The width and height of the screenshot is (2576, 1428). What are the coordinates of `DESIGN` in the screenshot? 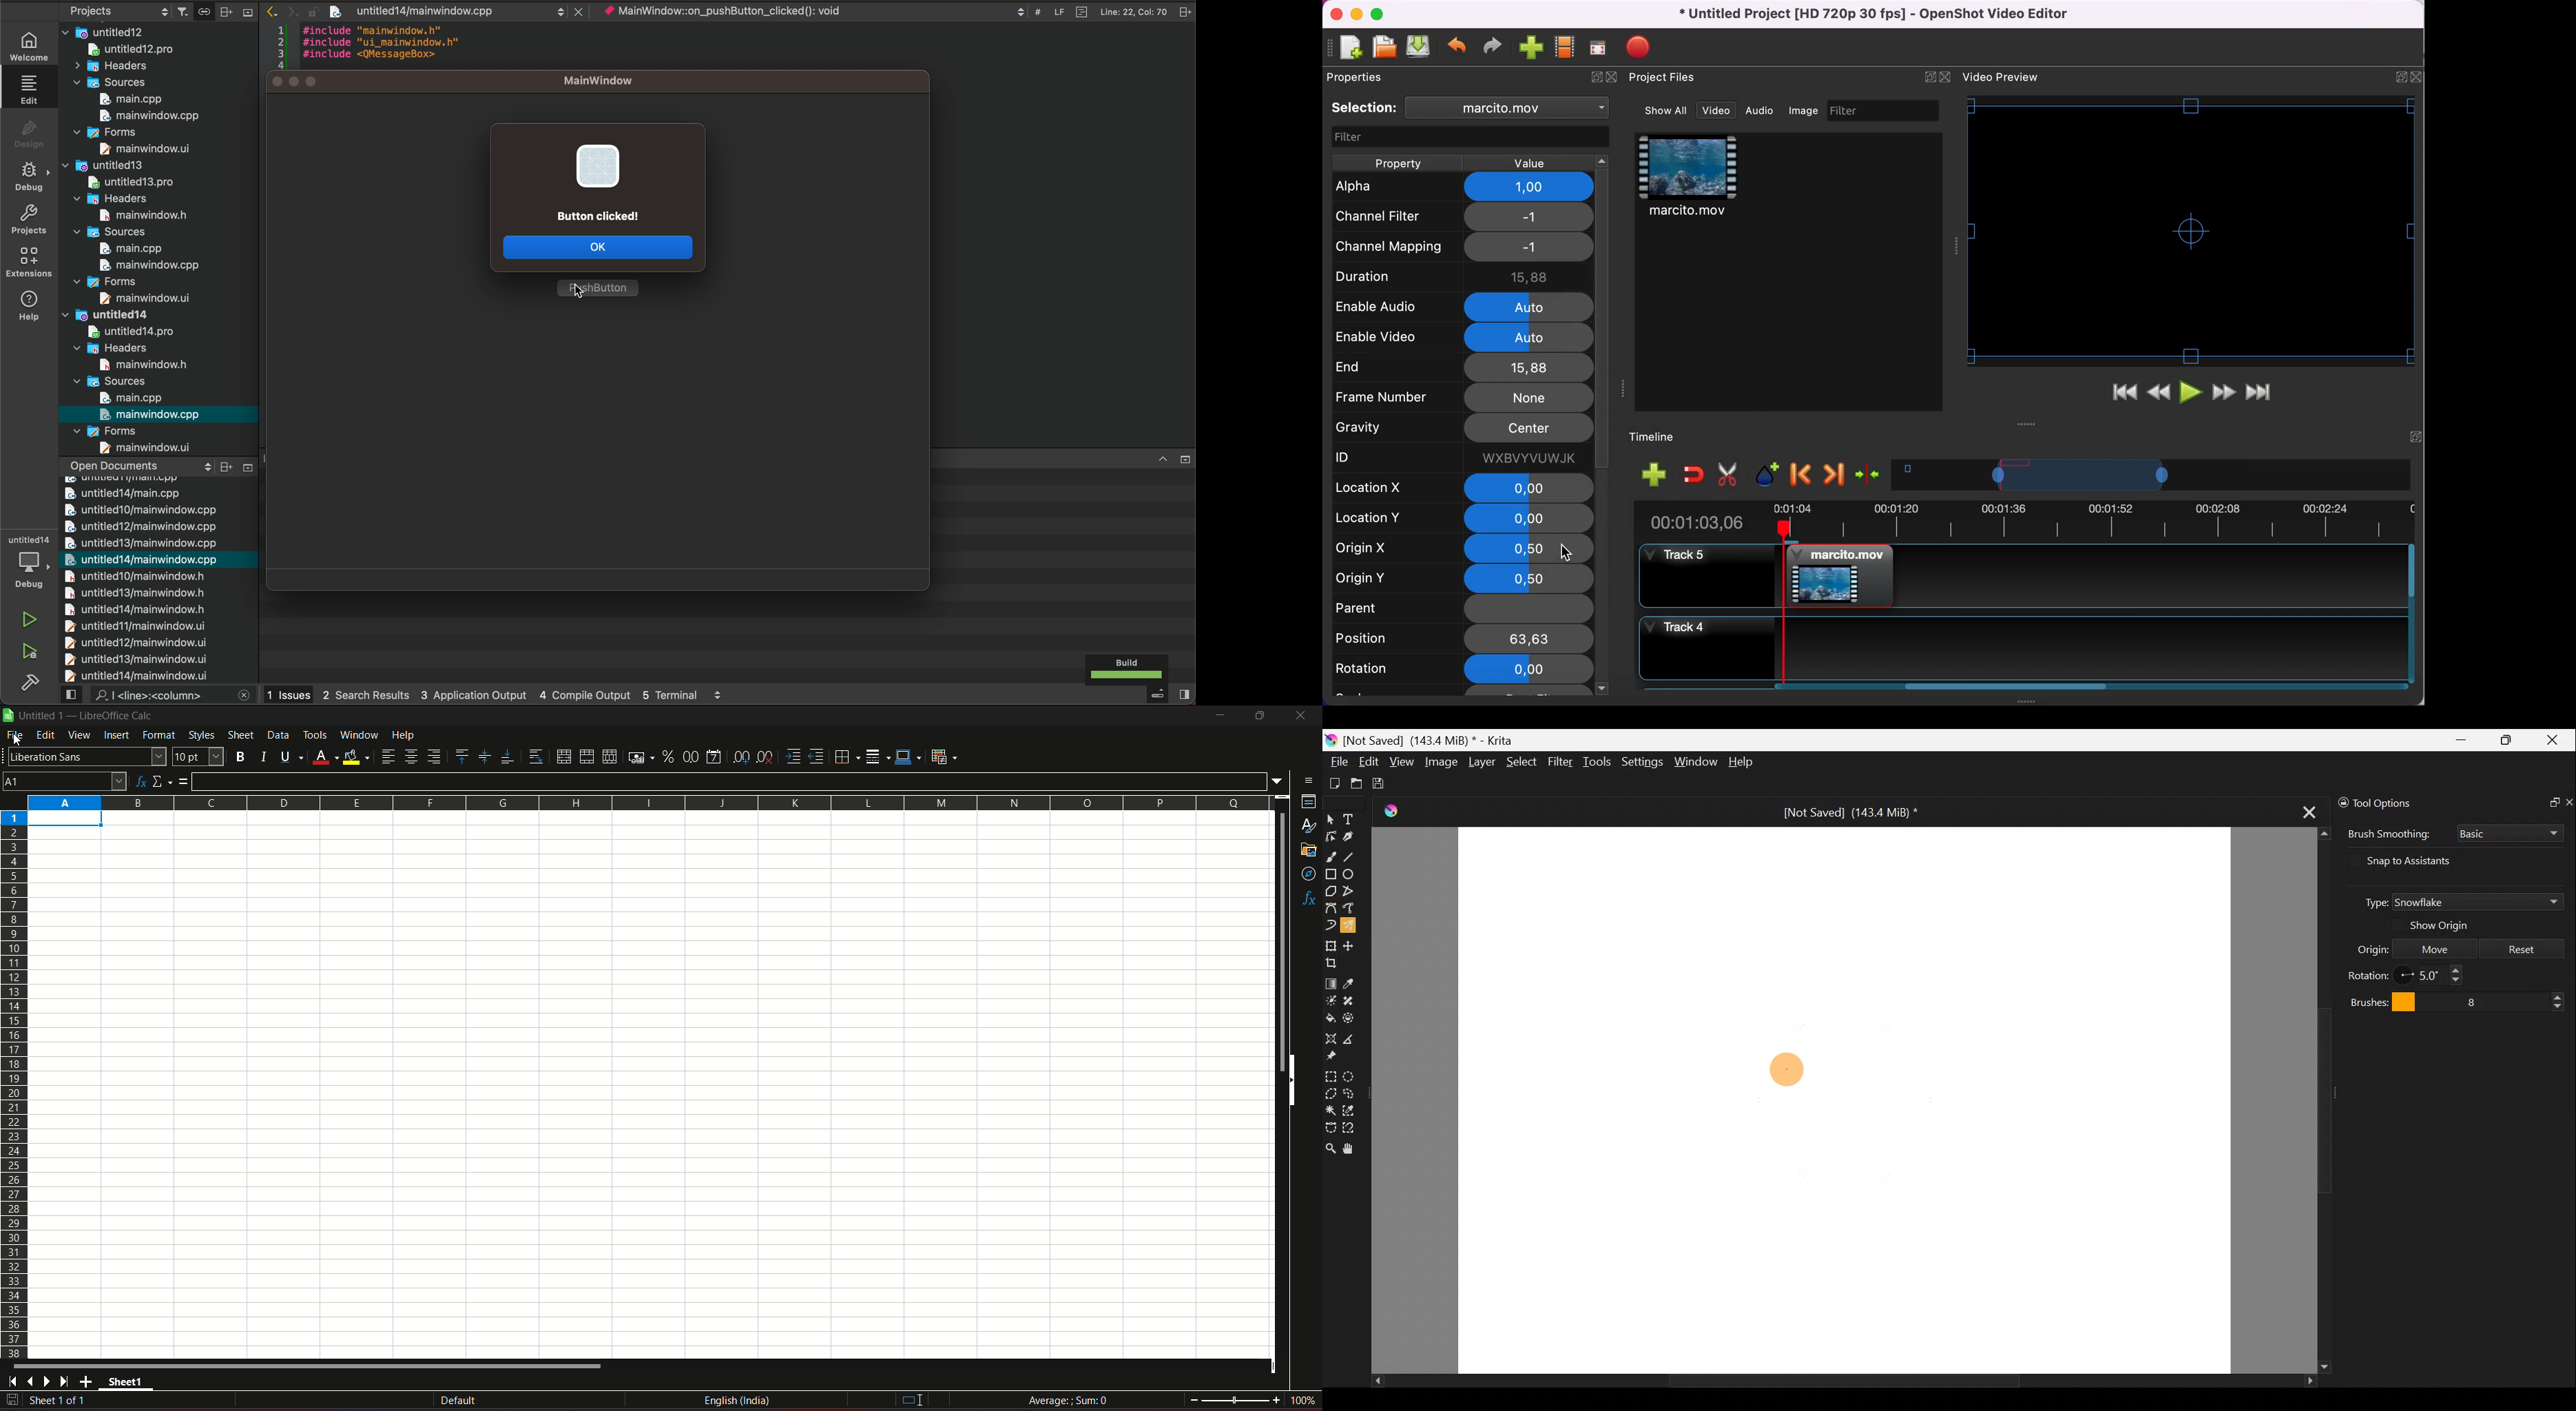 It's located at (27, 130).